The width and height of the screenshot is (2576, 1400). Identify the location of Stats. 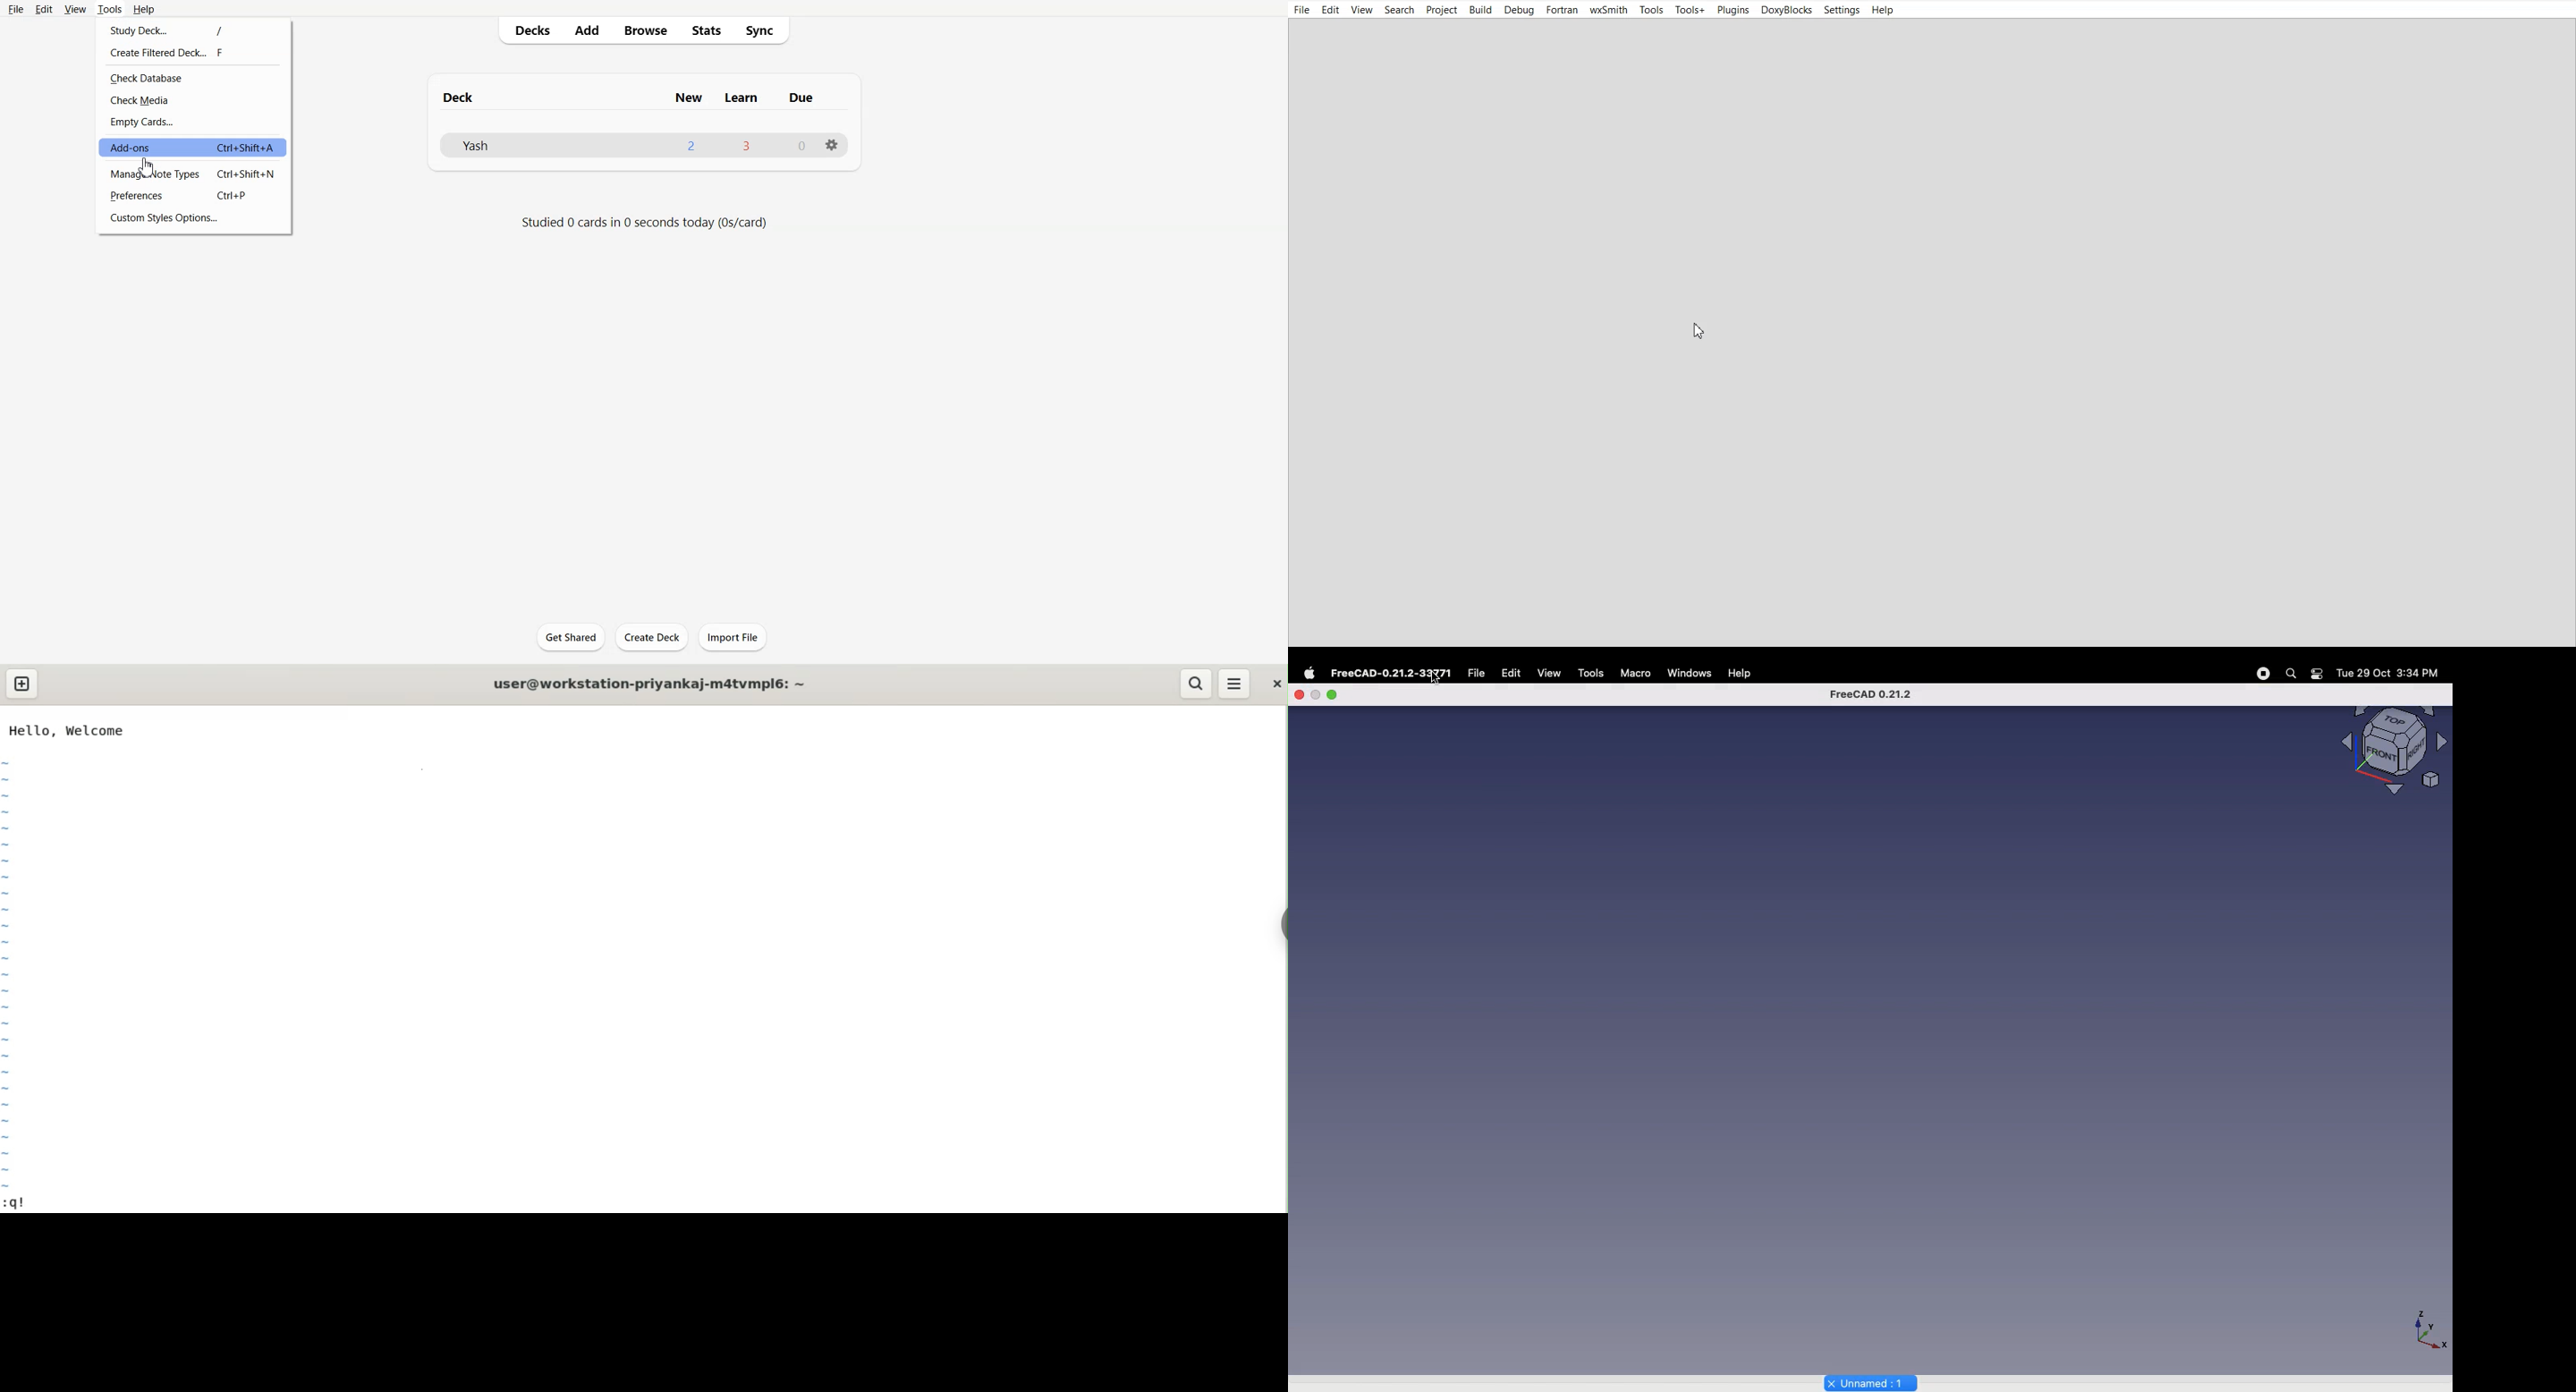
(706, 31).